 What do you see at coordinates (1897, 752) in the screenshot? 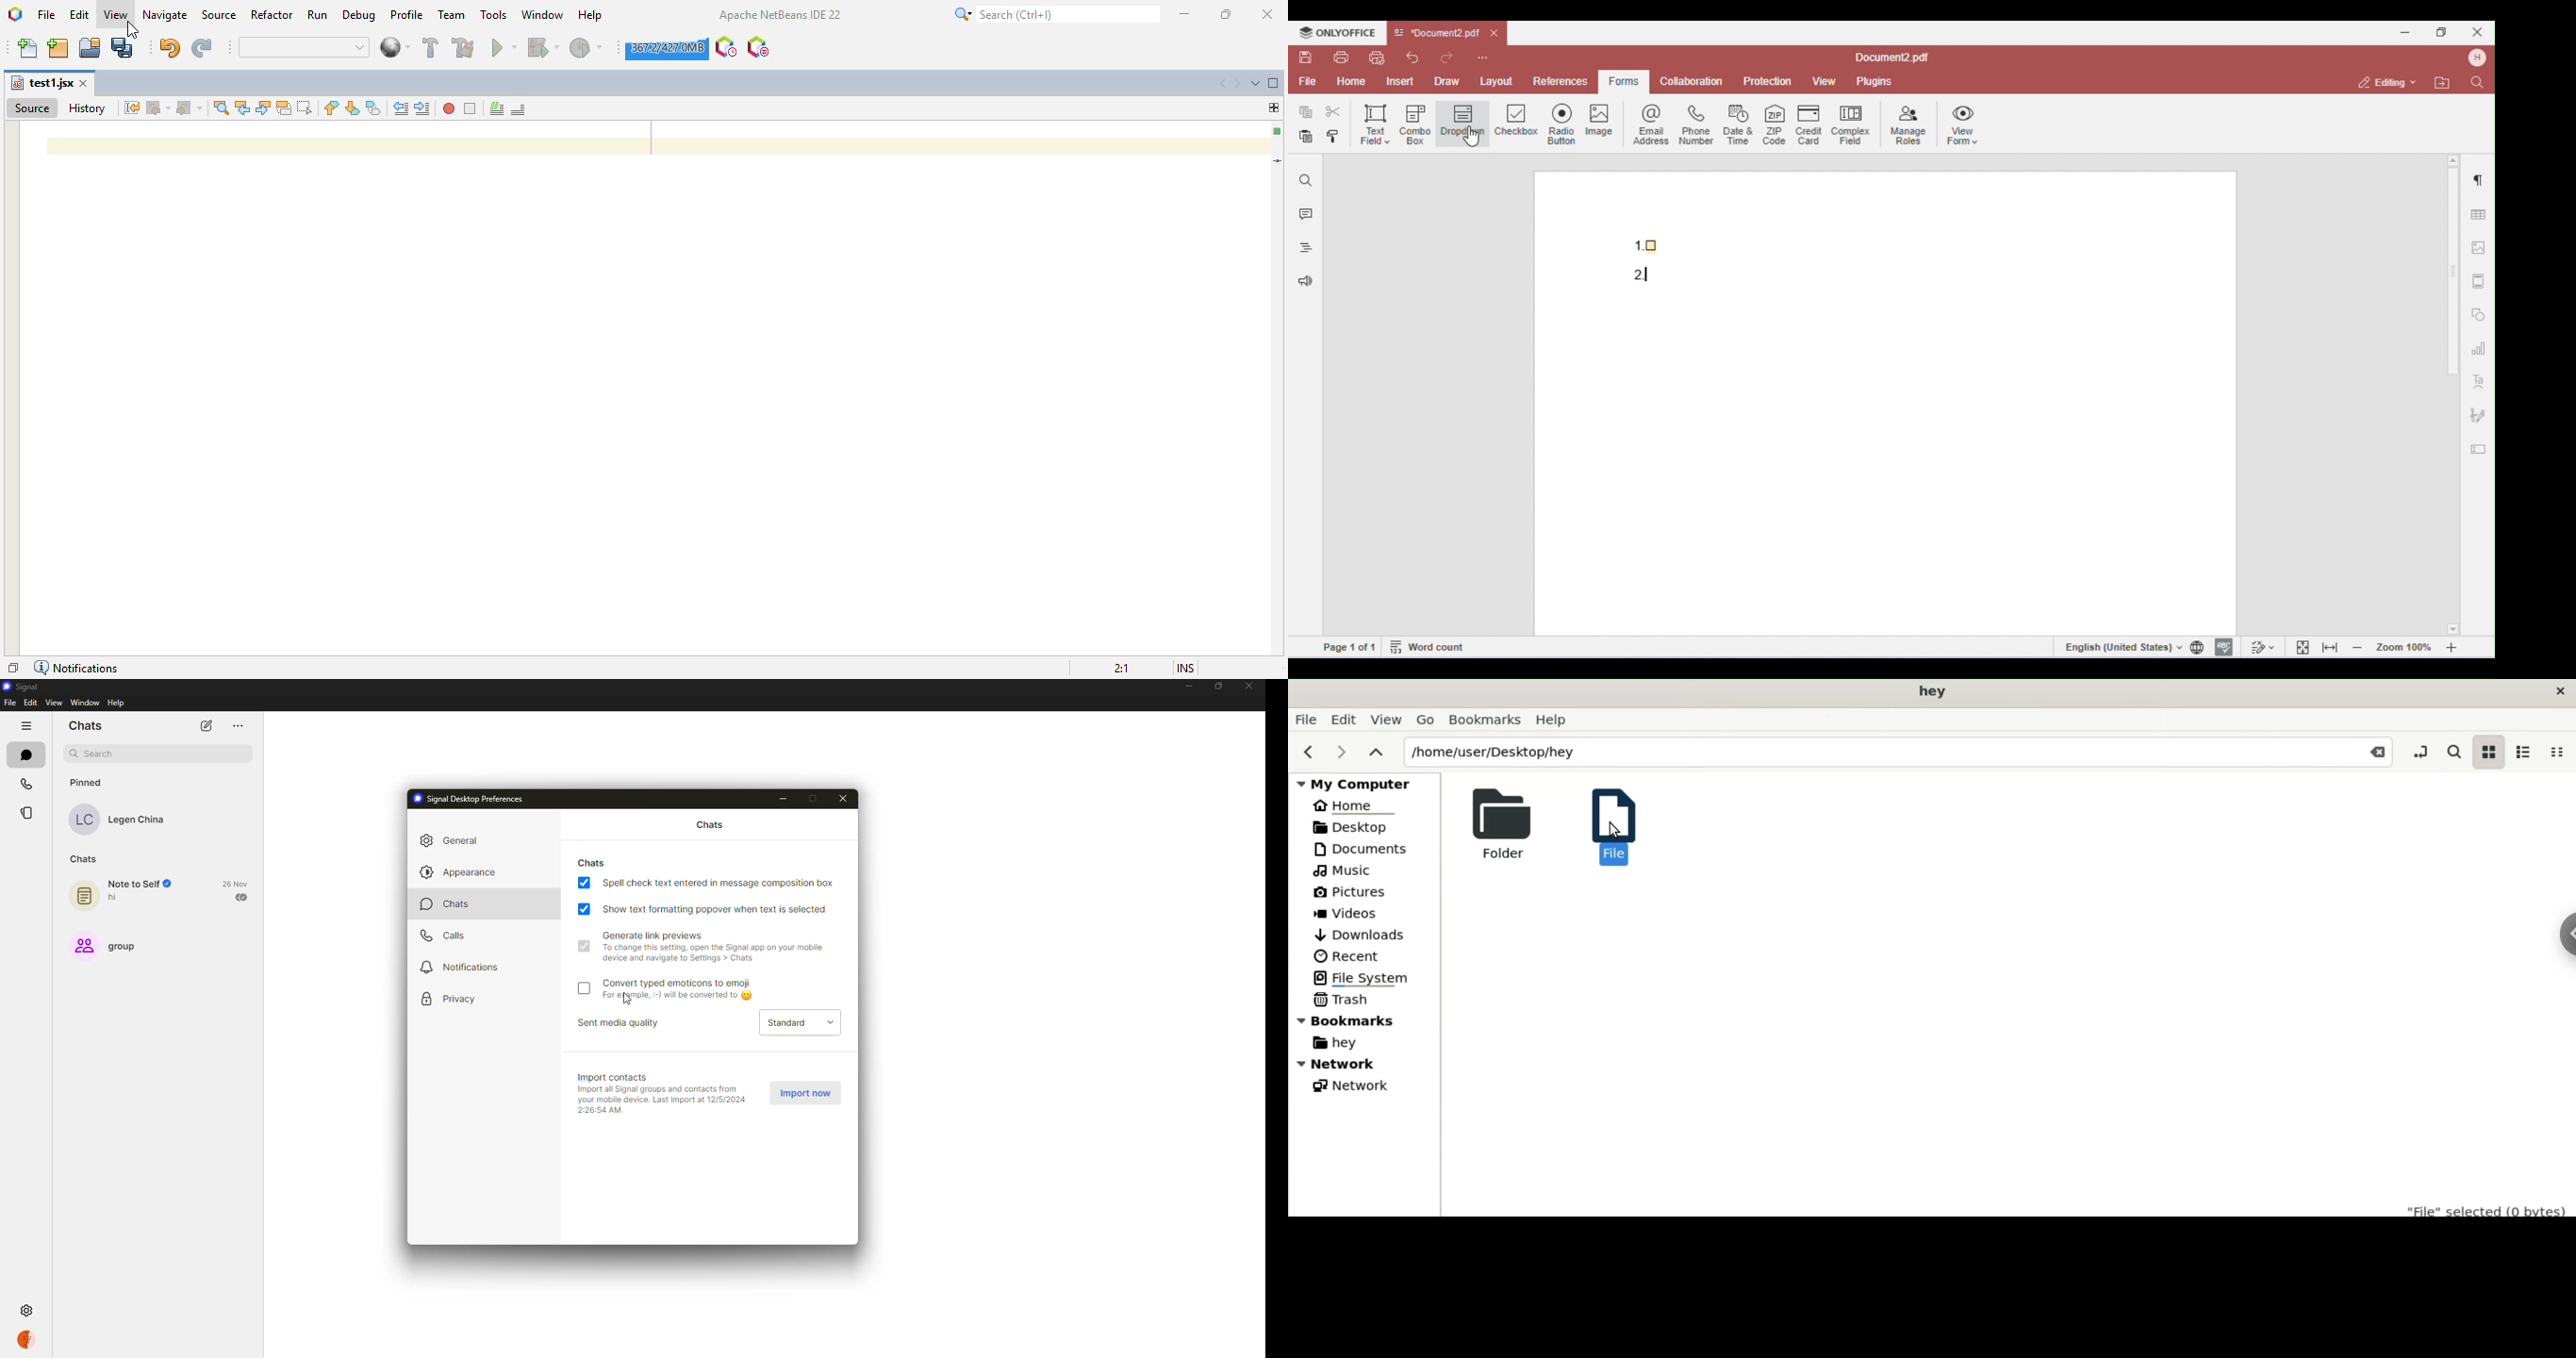
I see `location home/user/desktop/hey` at bounding box center [1897, 752].